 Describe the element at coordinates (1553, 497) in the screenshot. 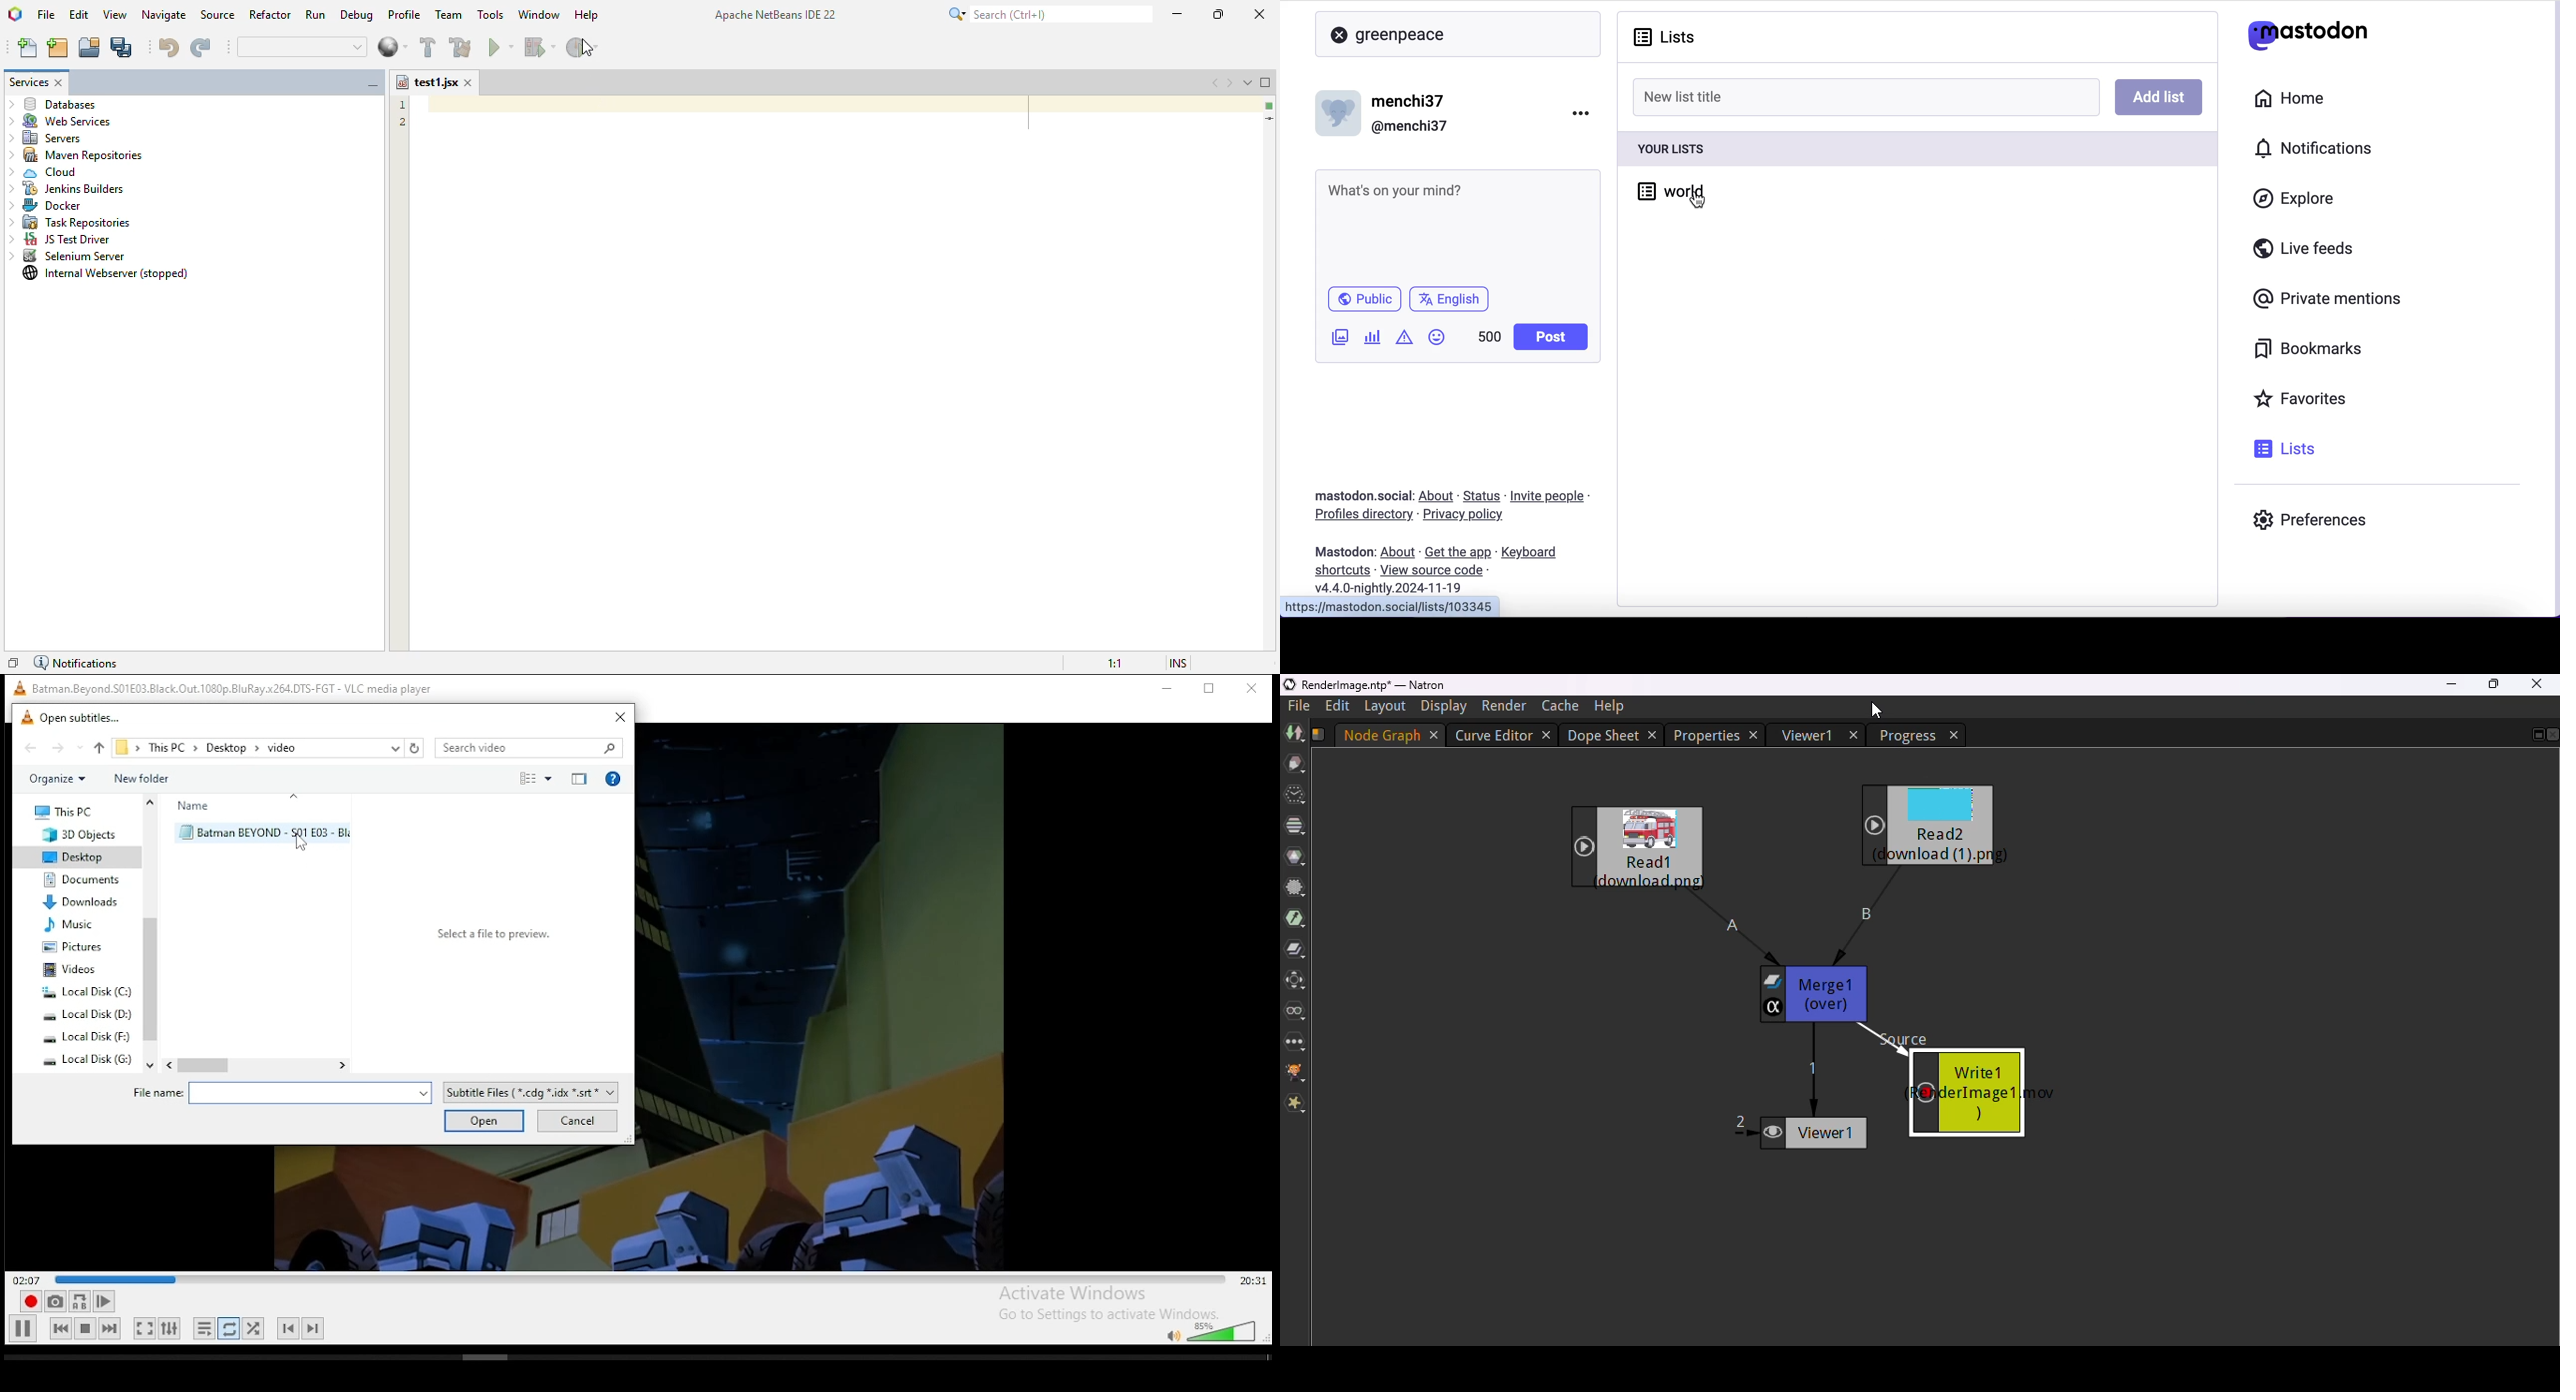

I see `invite people` at that location.